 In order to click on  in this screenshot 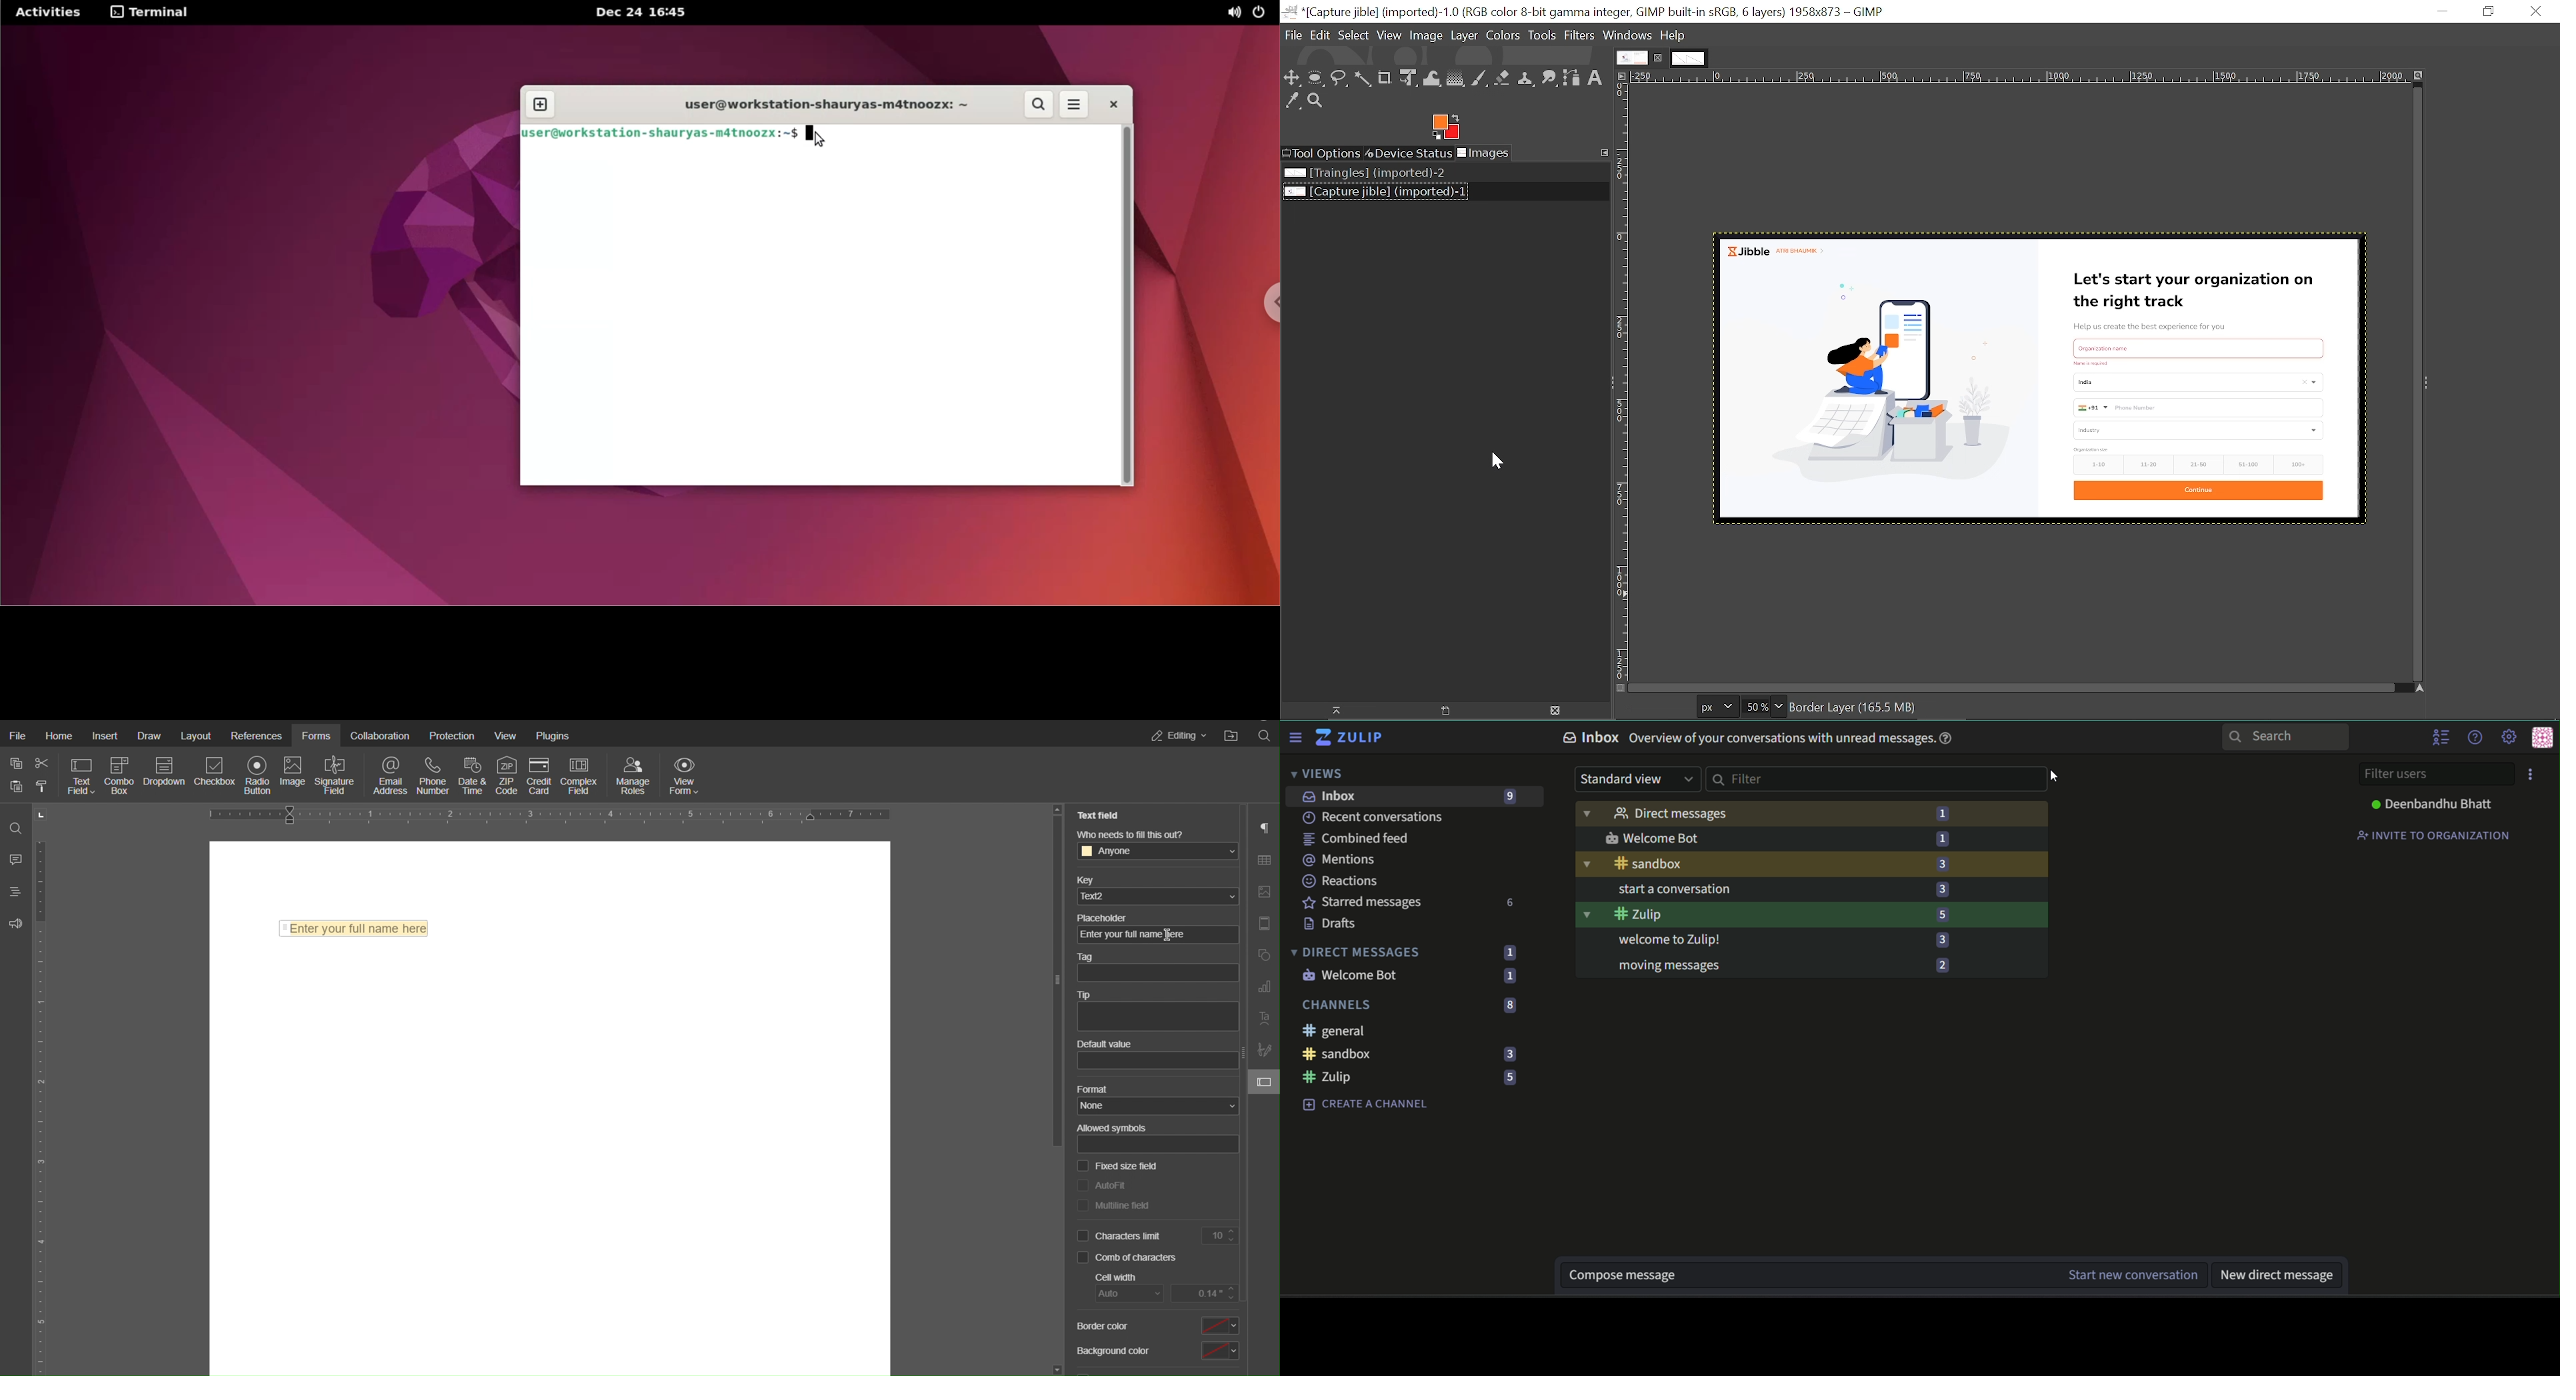, I will do `click(2197, 345)`.